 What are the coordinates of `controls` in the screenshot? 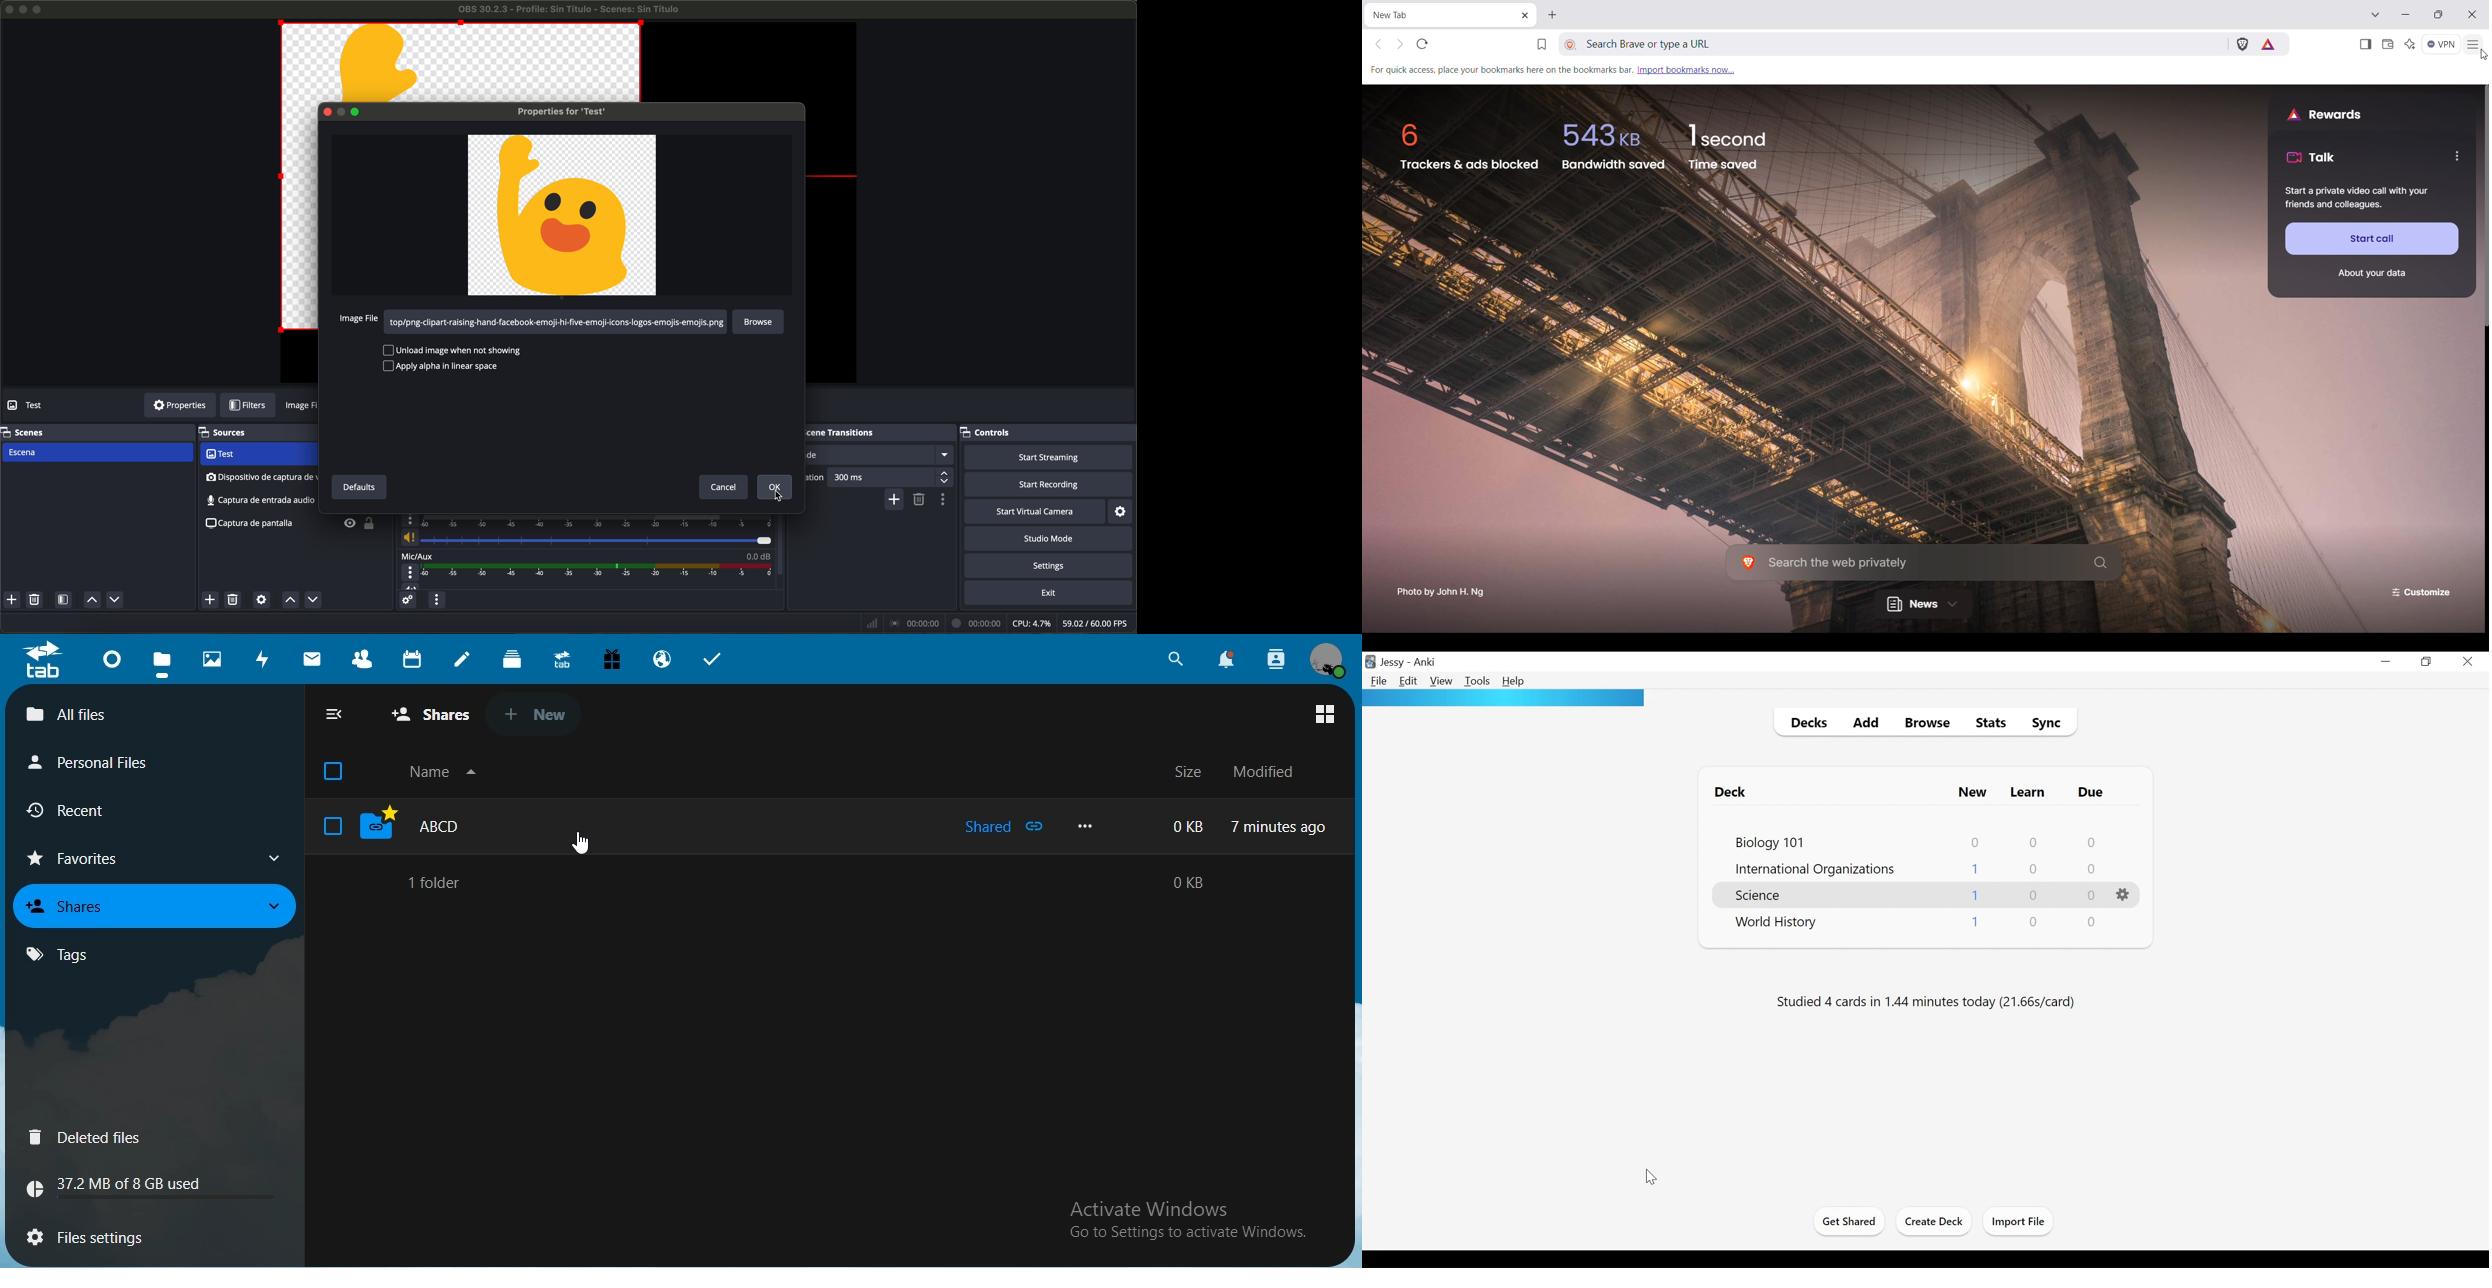 It's located at (994, 430).